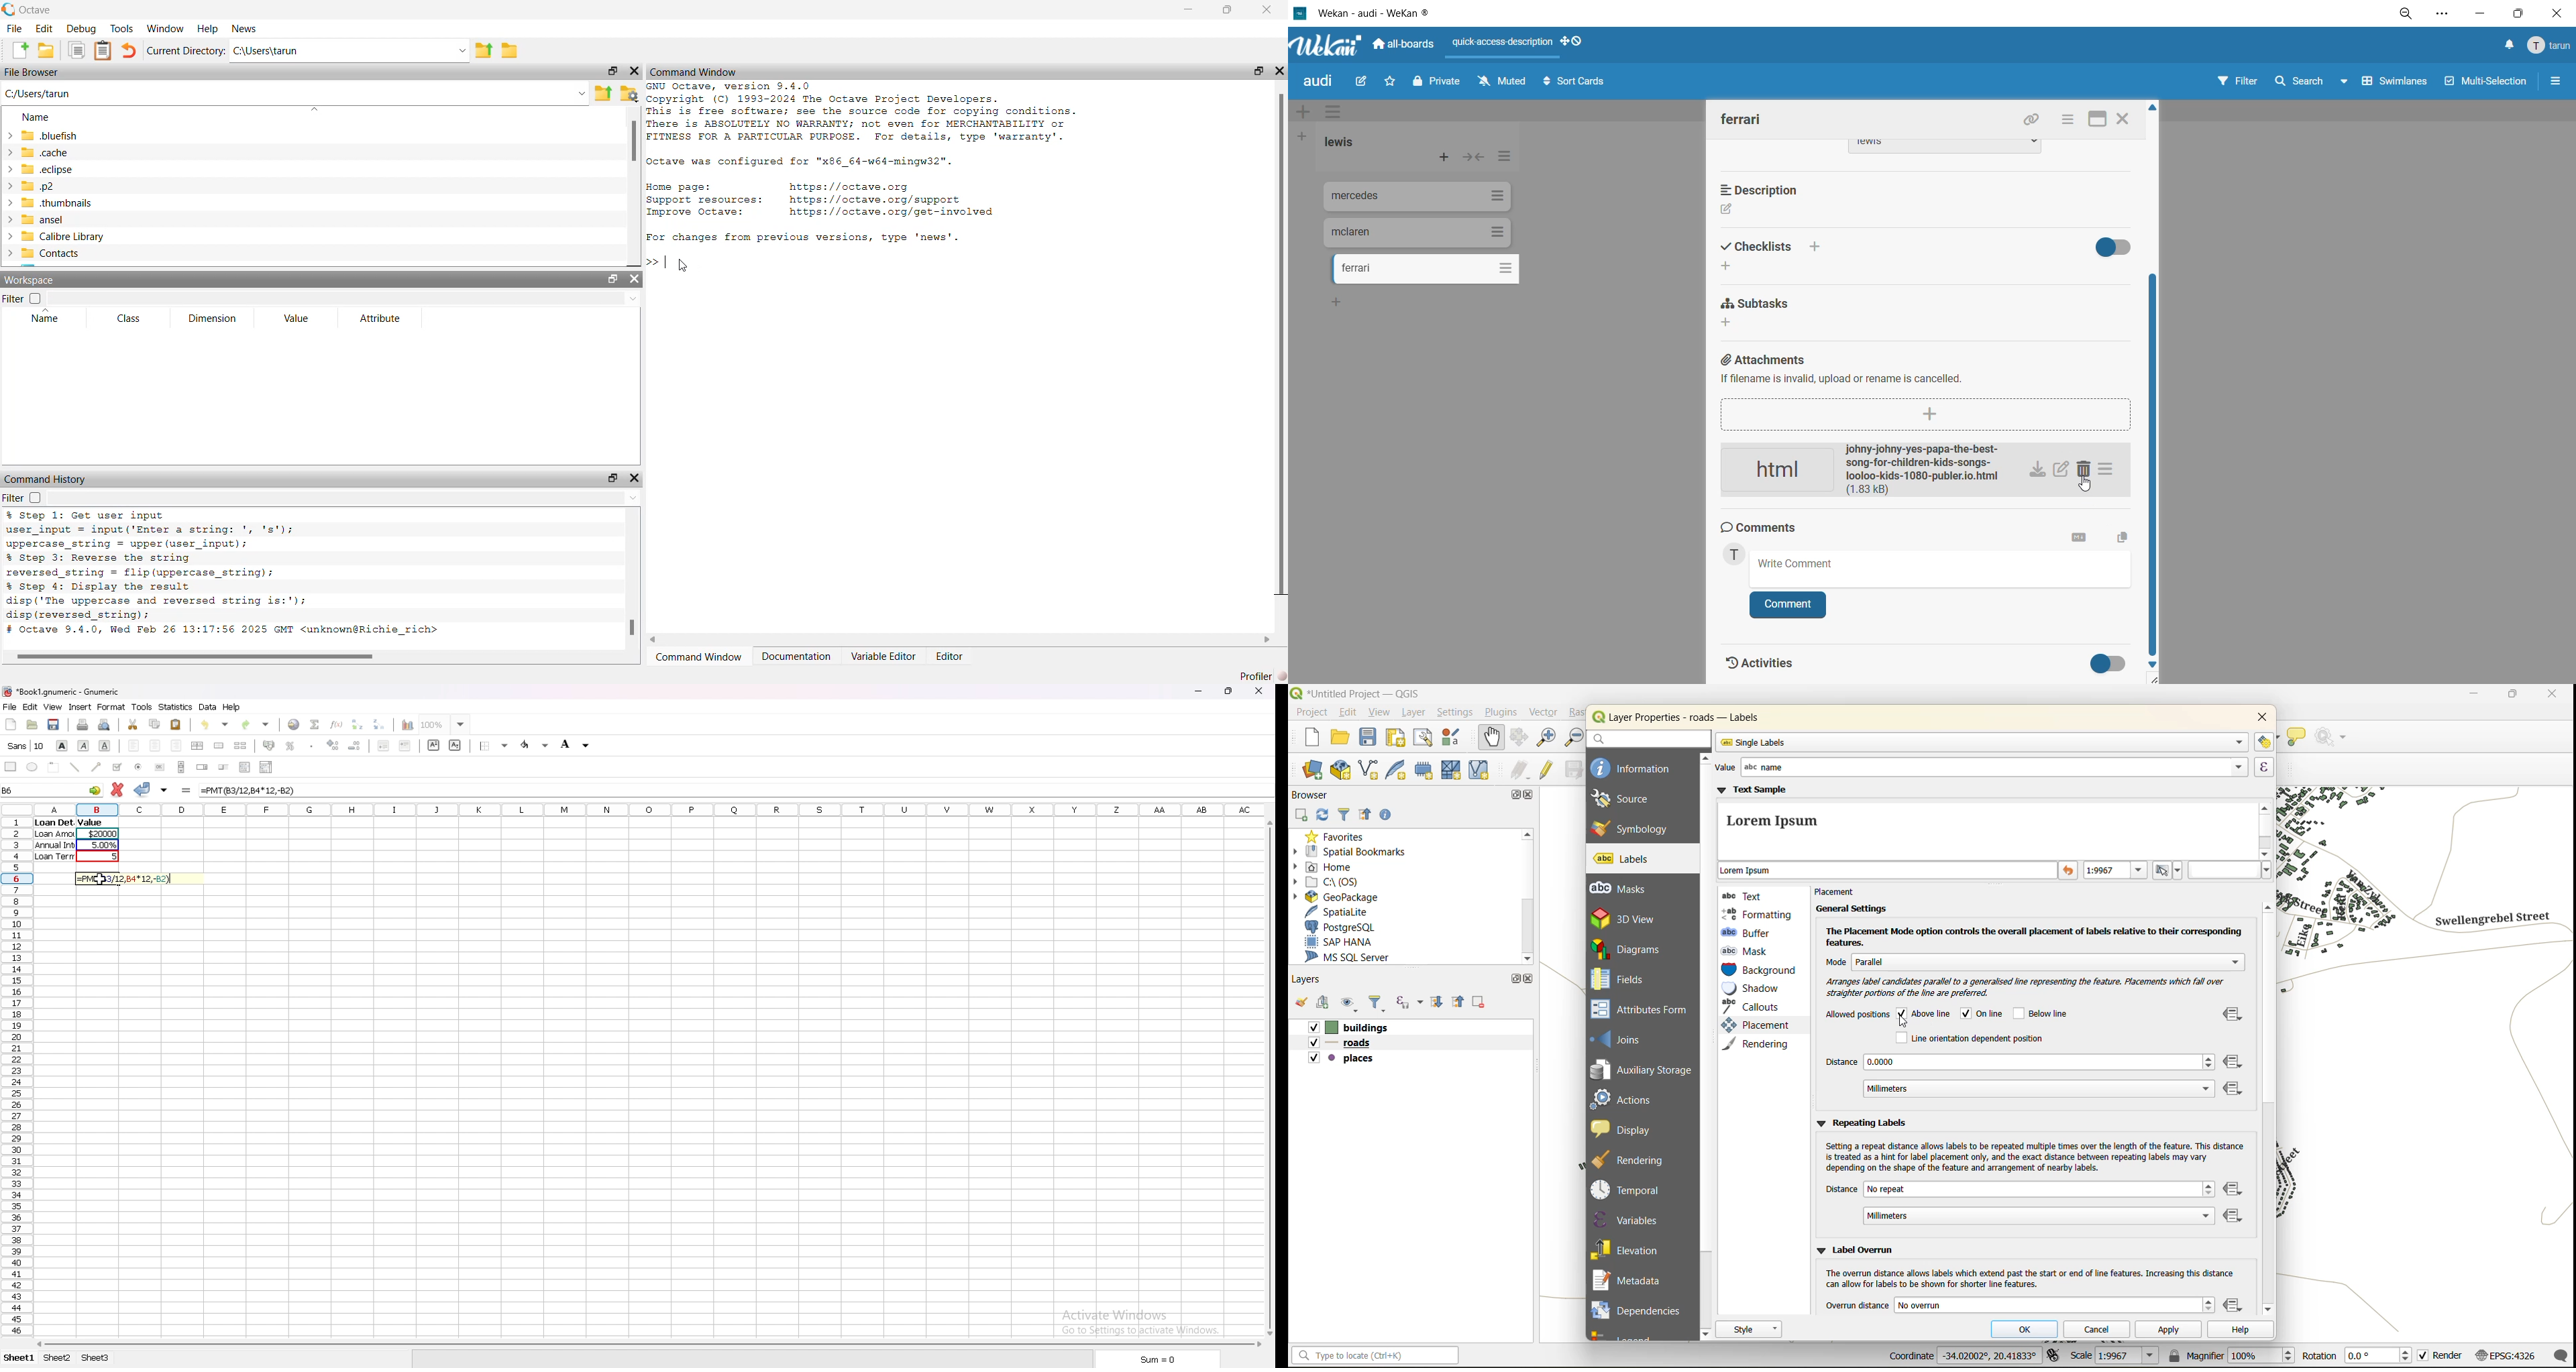 This screenshot has height=1372, width=2576. I want to click on metadata, so click(1632, 1282).